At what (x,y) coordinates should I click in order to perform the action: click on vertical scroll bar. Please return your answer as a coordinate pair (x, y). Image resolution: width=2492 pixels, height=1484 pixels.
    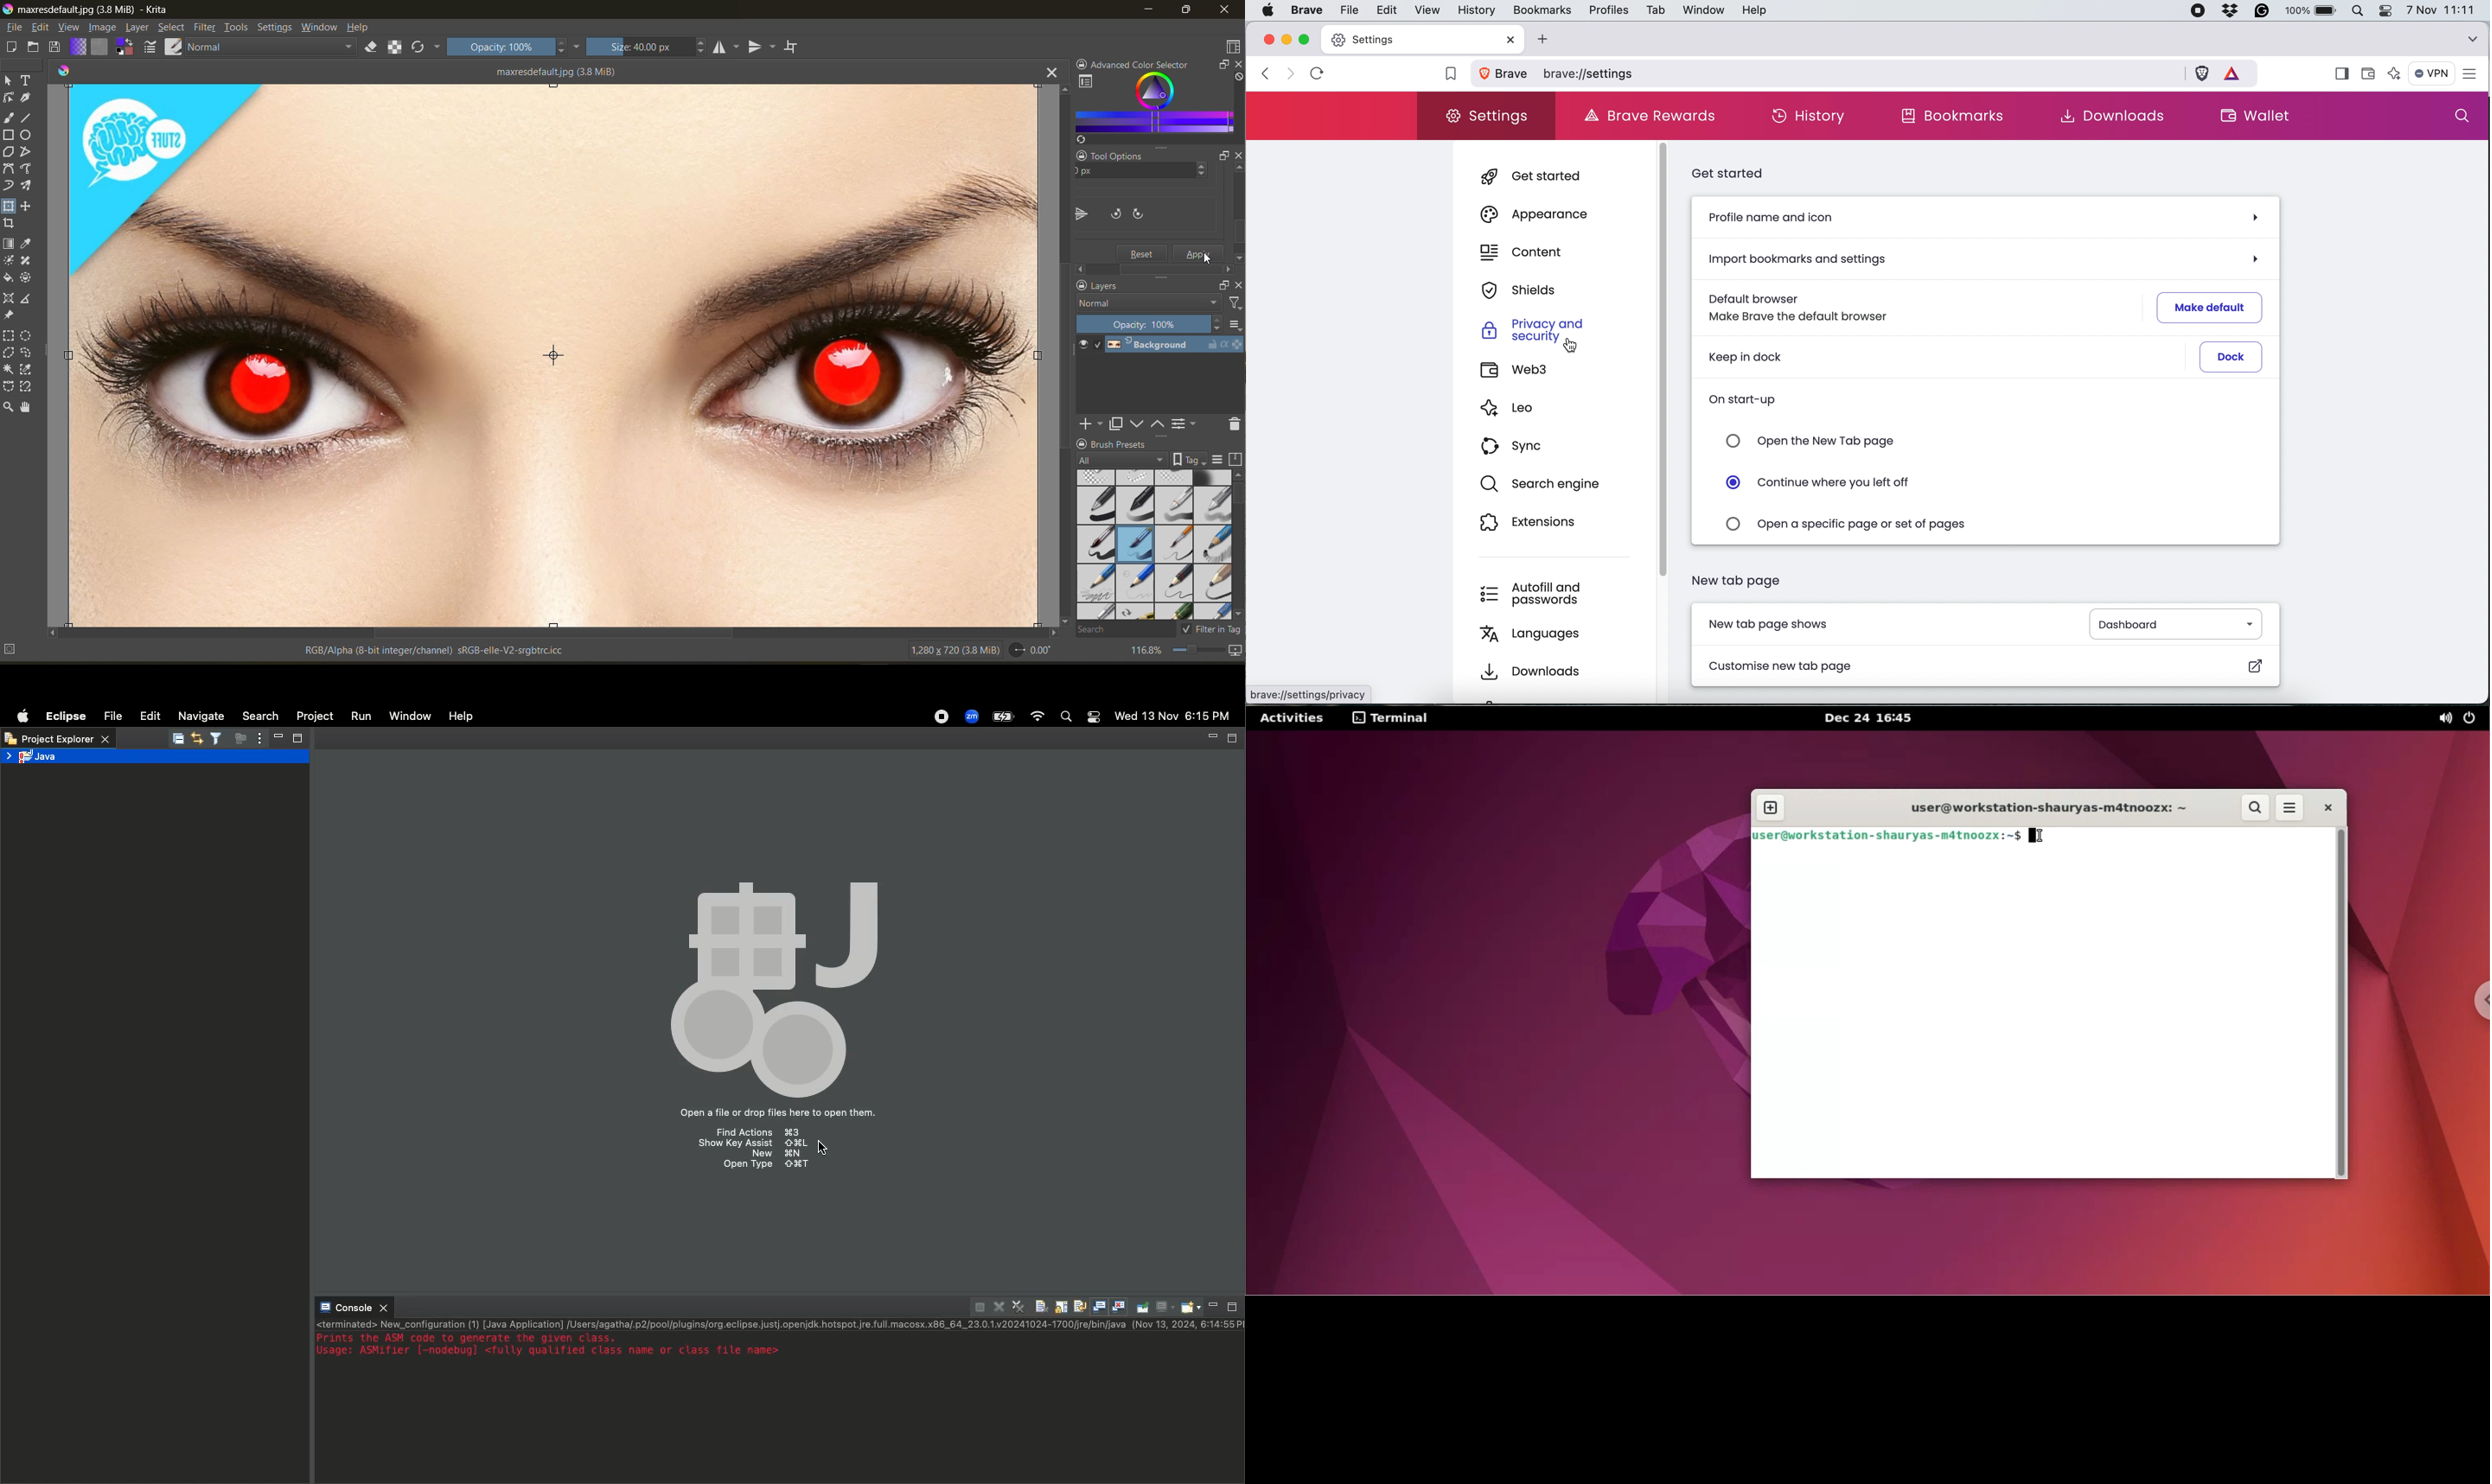
    Looking at the image, I should click on (1061, 355).